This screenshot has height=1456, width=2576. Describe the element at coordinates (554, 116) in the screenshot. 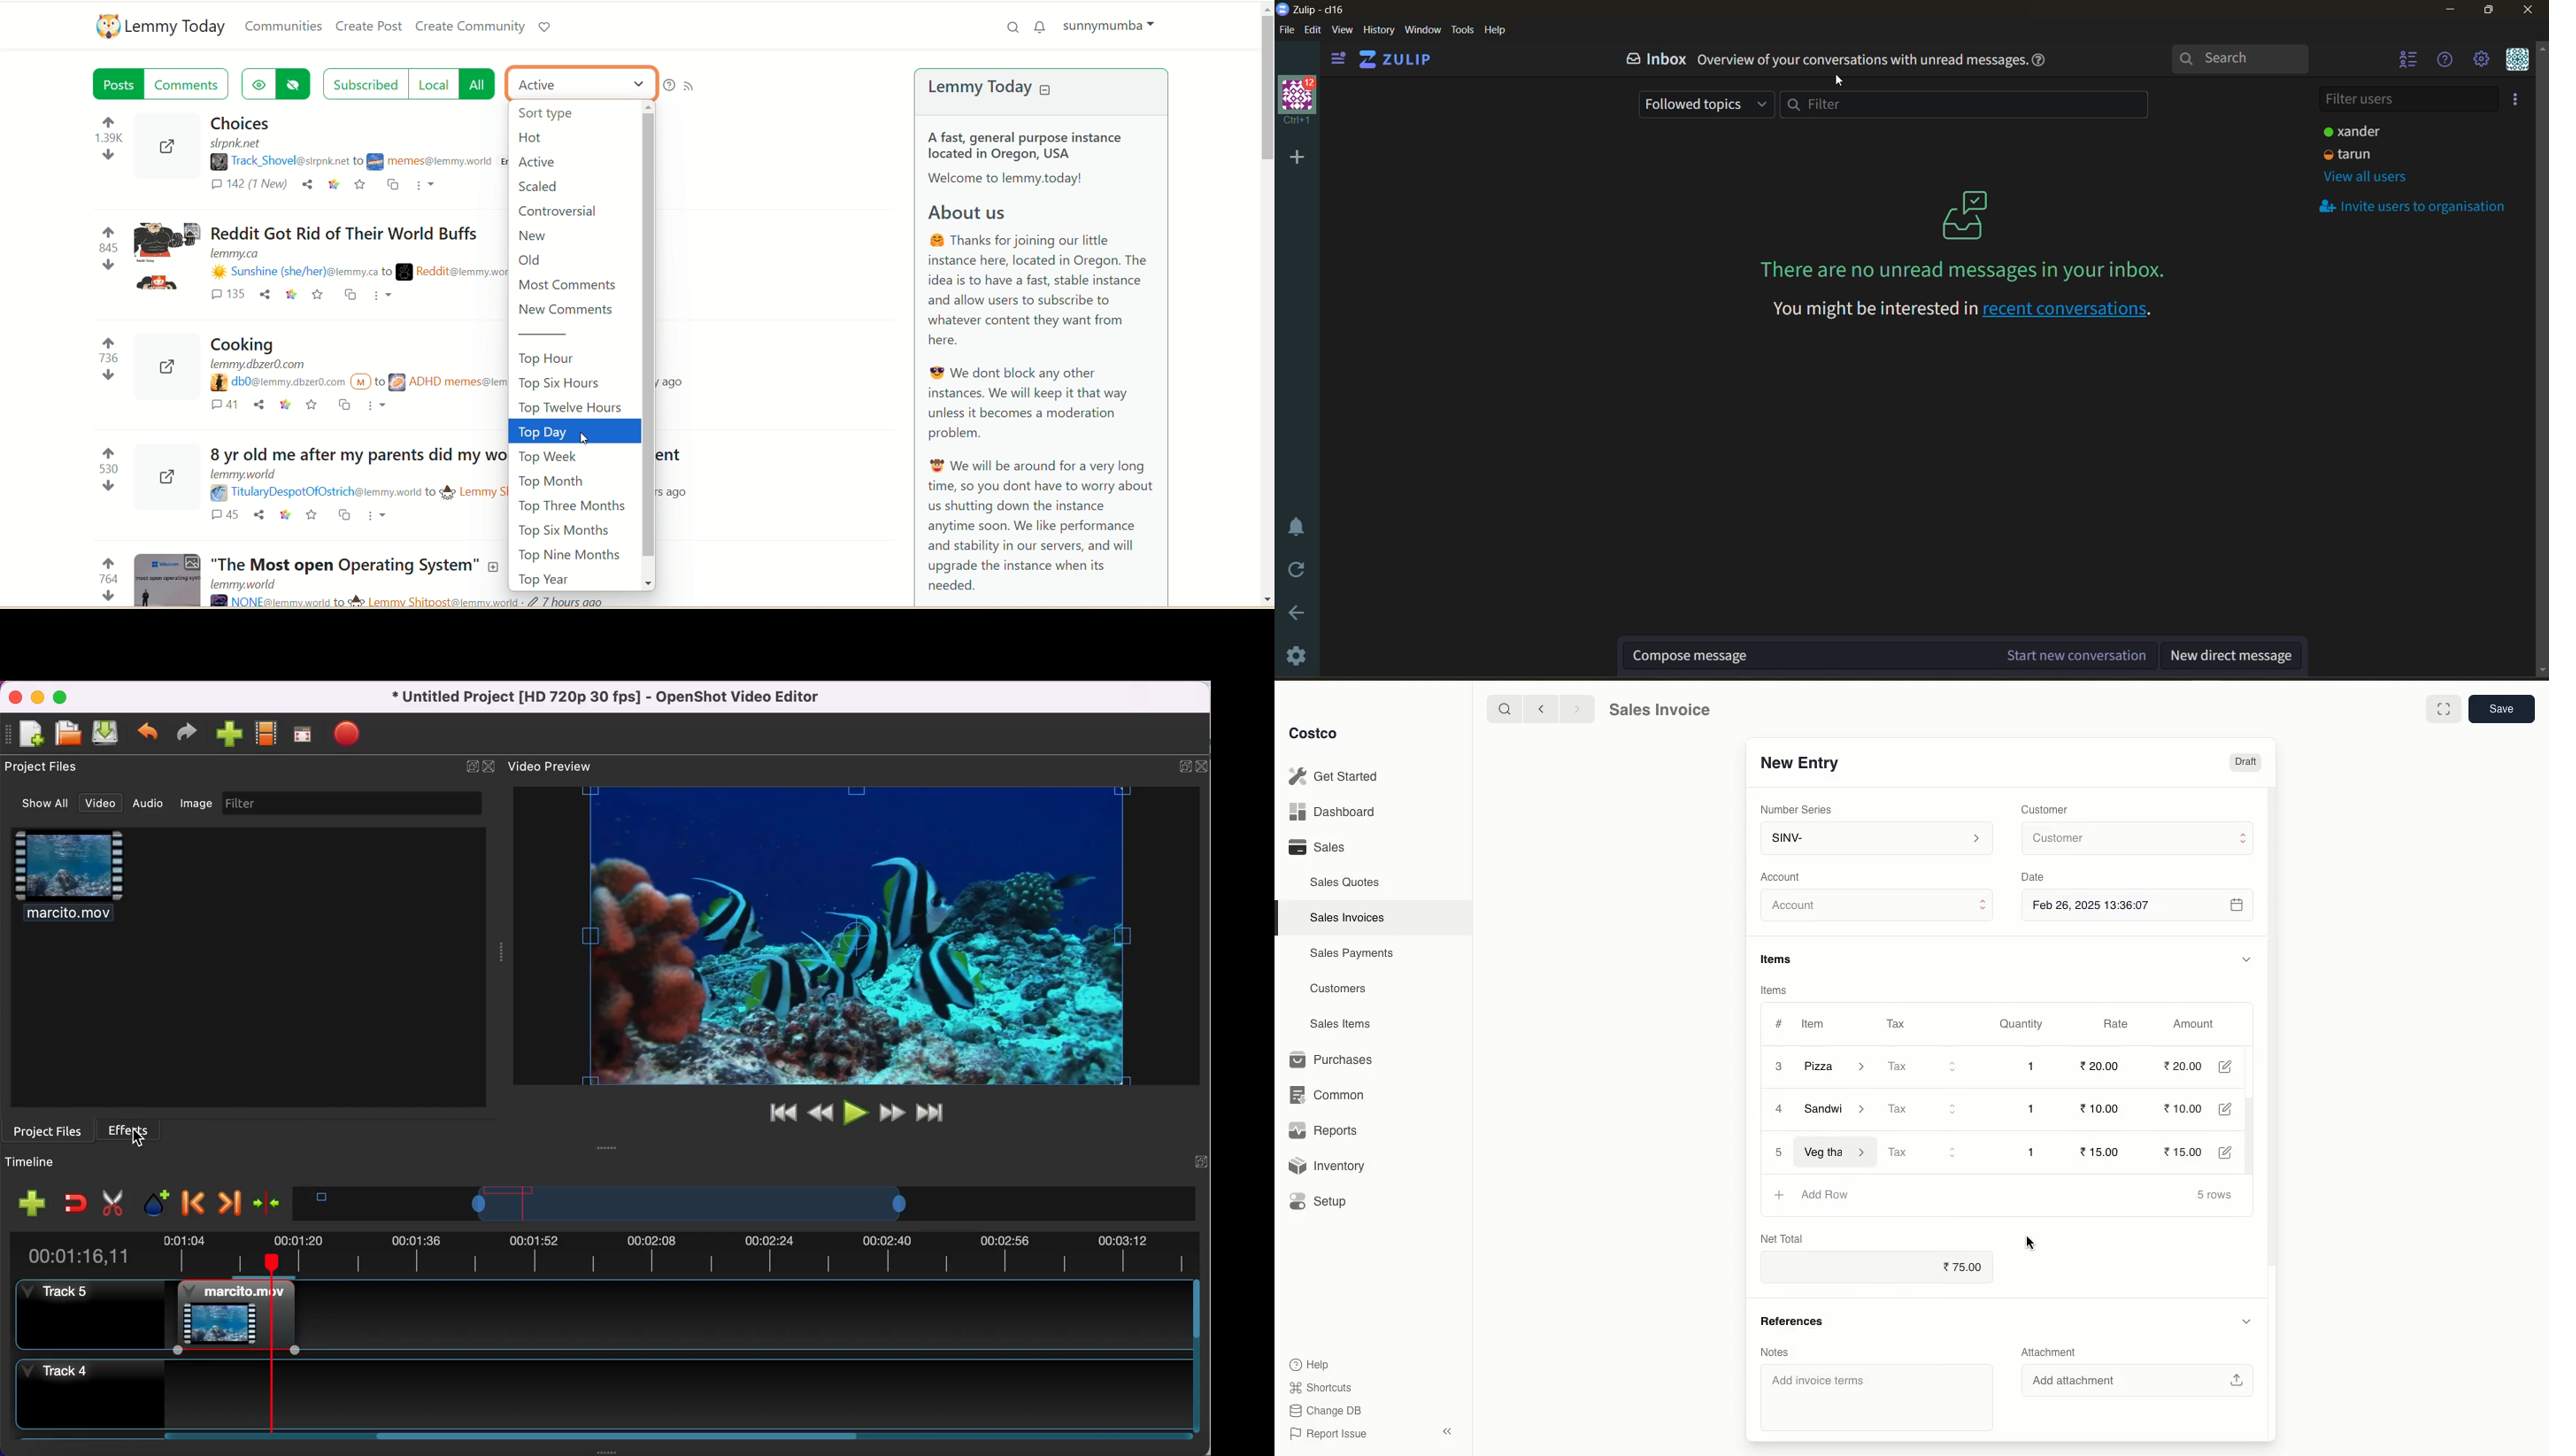

I see `sort type` at that location.